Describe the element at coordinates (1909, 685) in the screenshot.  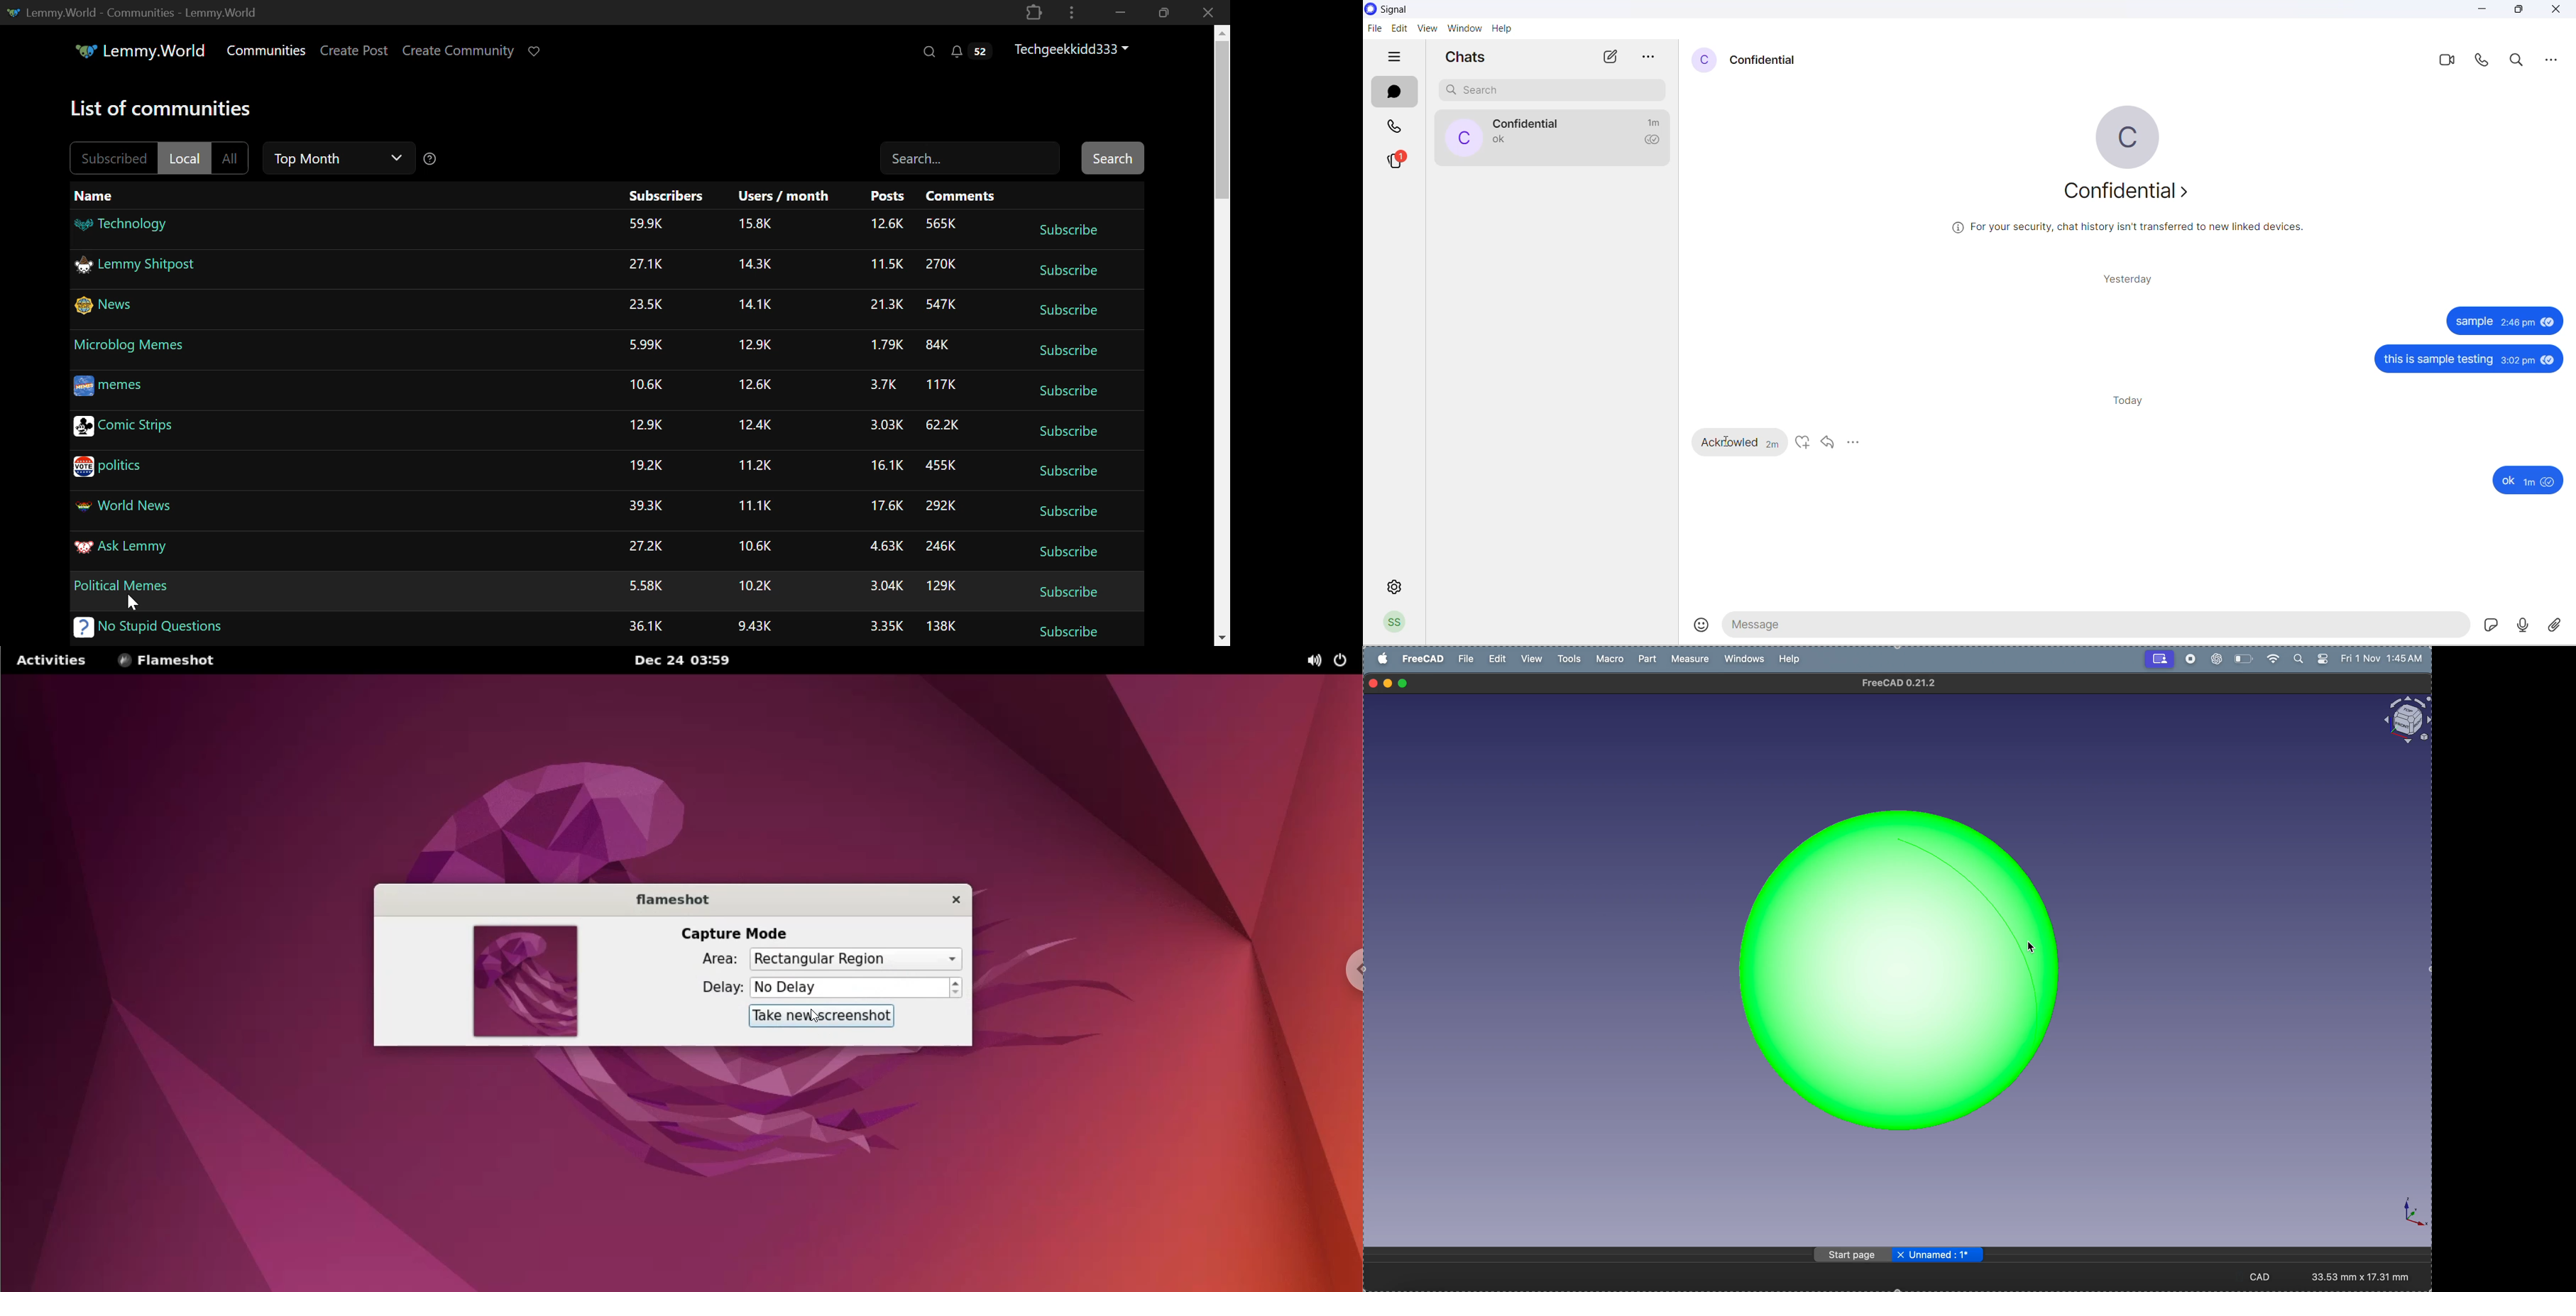
I see `free cad 0.21.2` at that location.